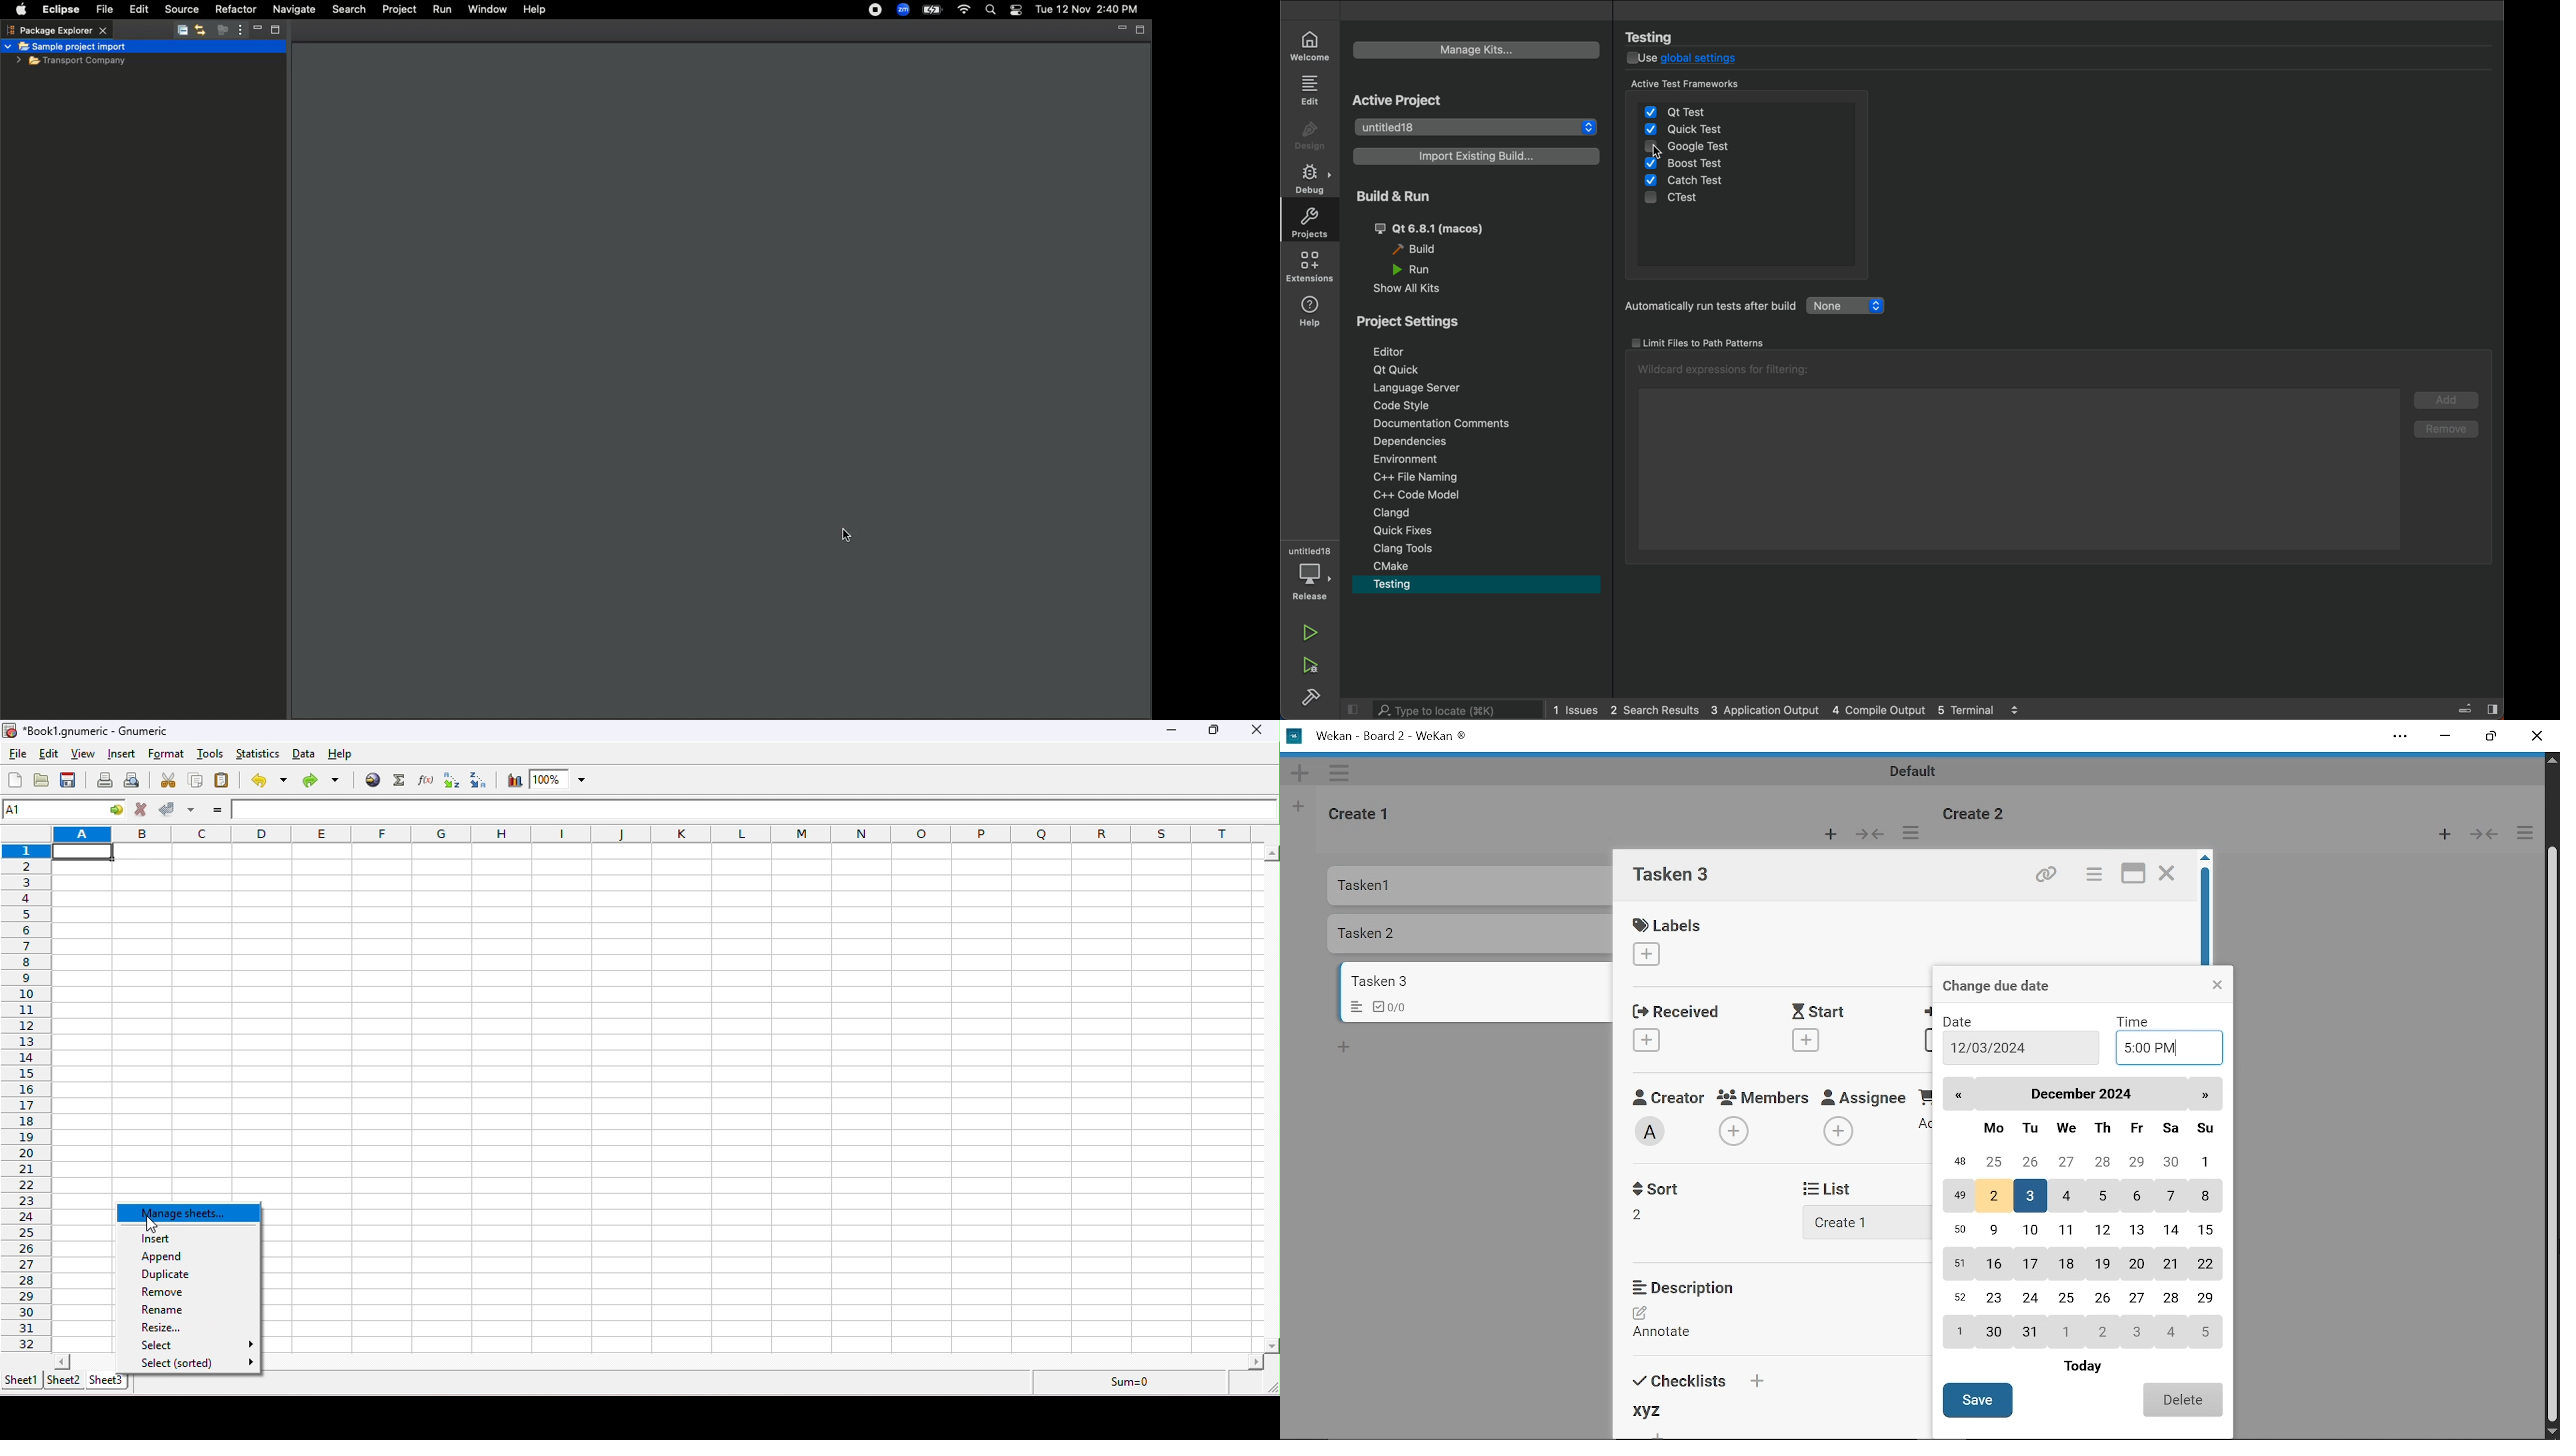 Image resolution: width=2576 pixels, height=1456 pixels. What do you see at coordinates (1477, 49) in the screenshot?
I see `manage kits` at bounding box center [1477, 49].